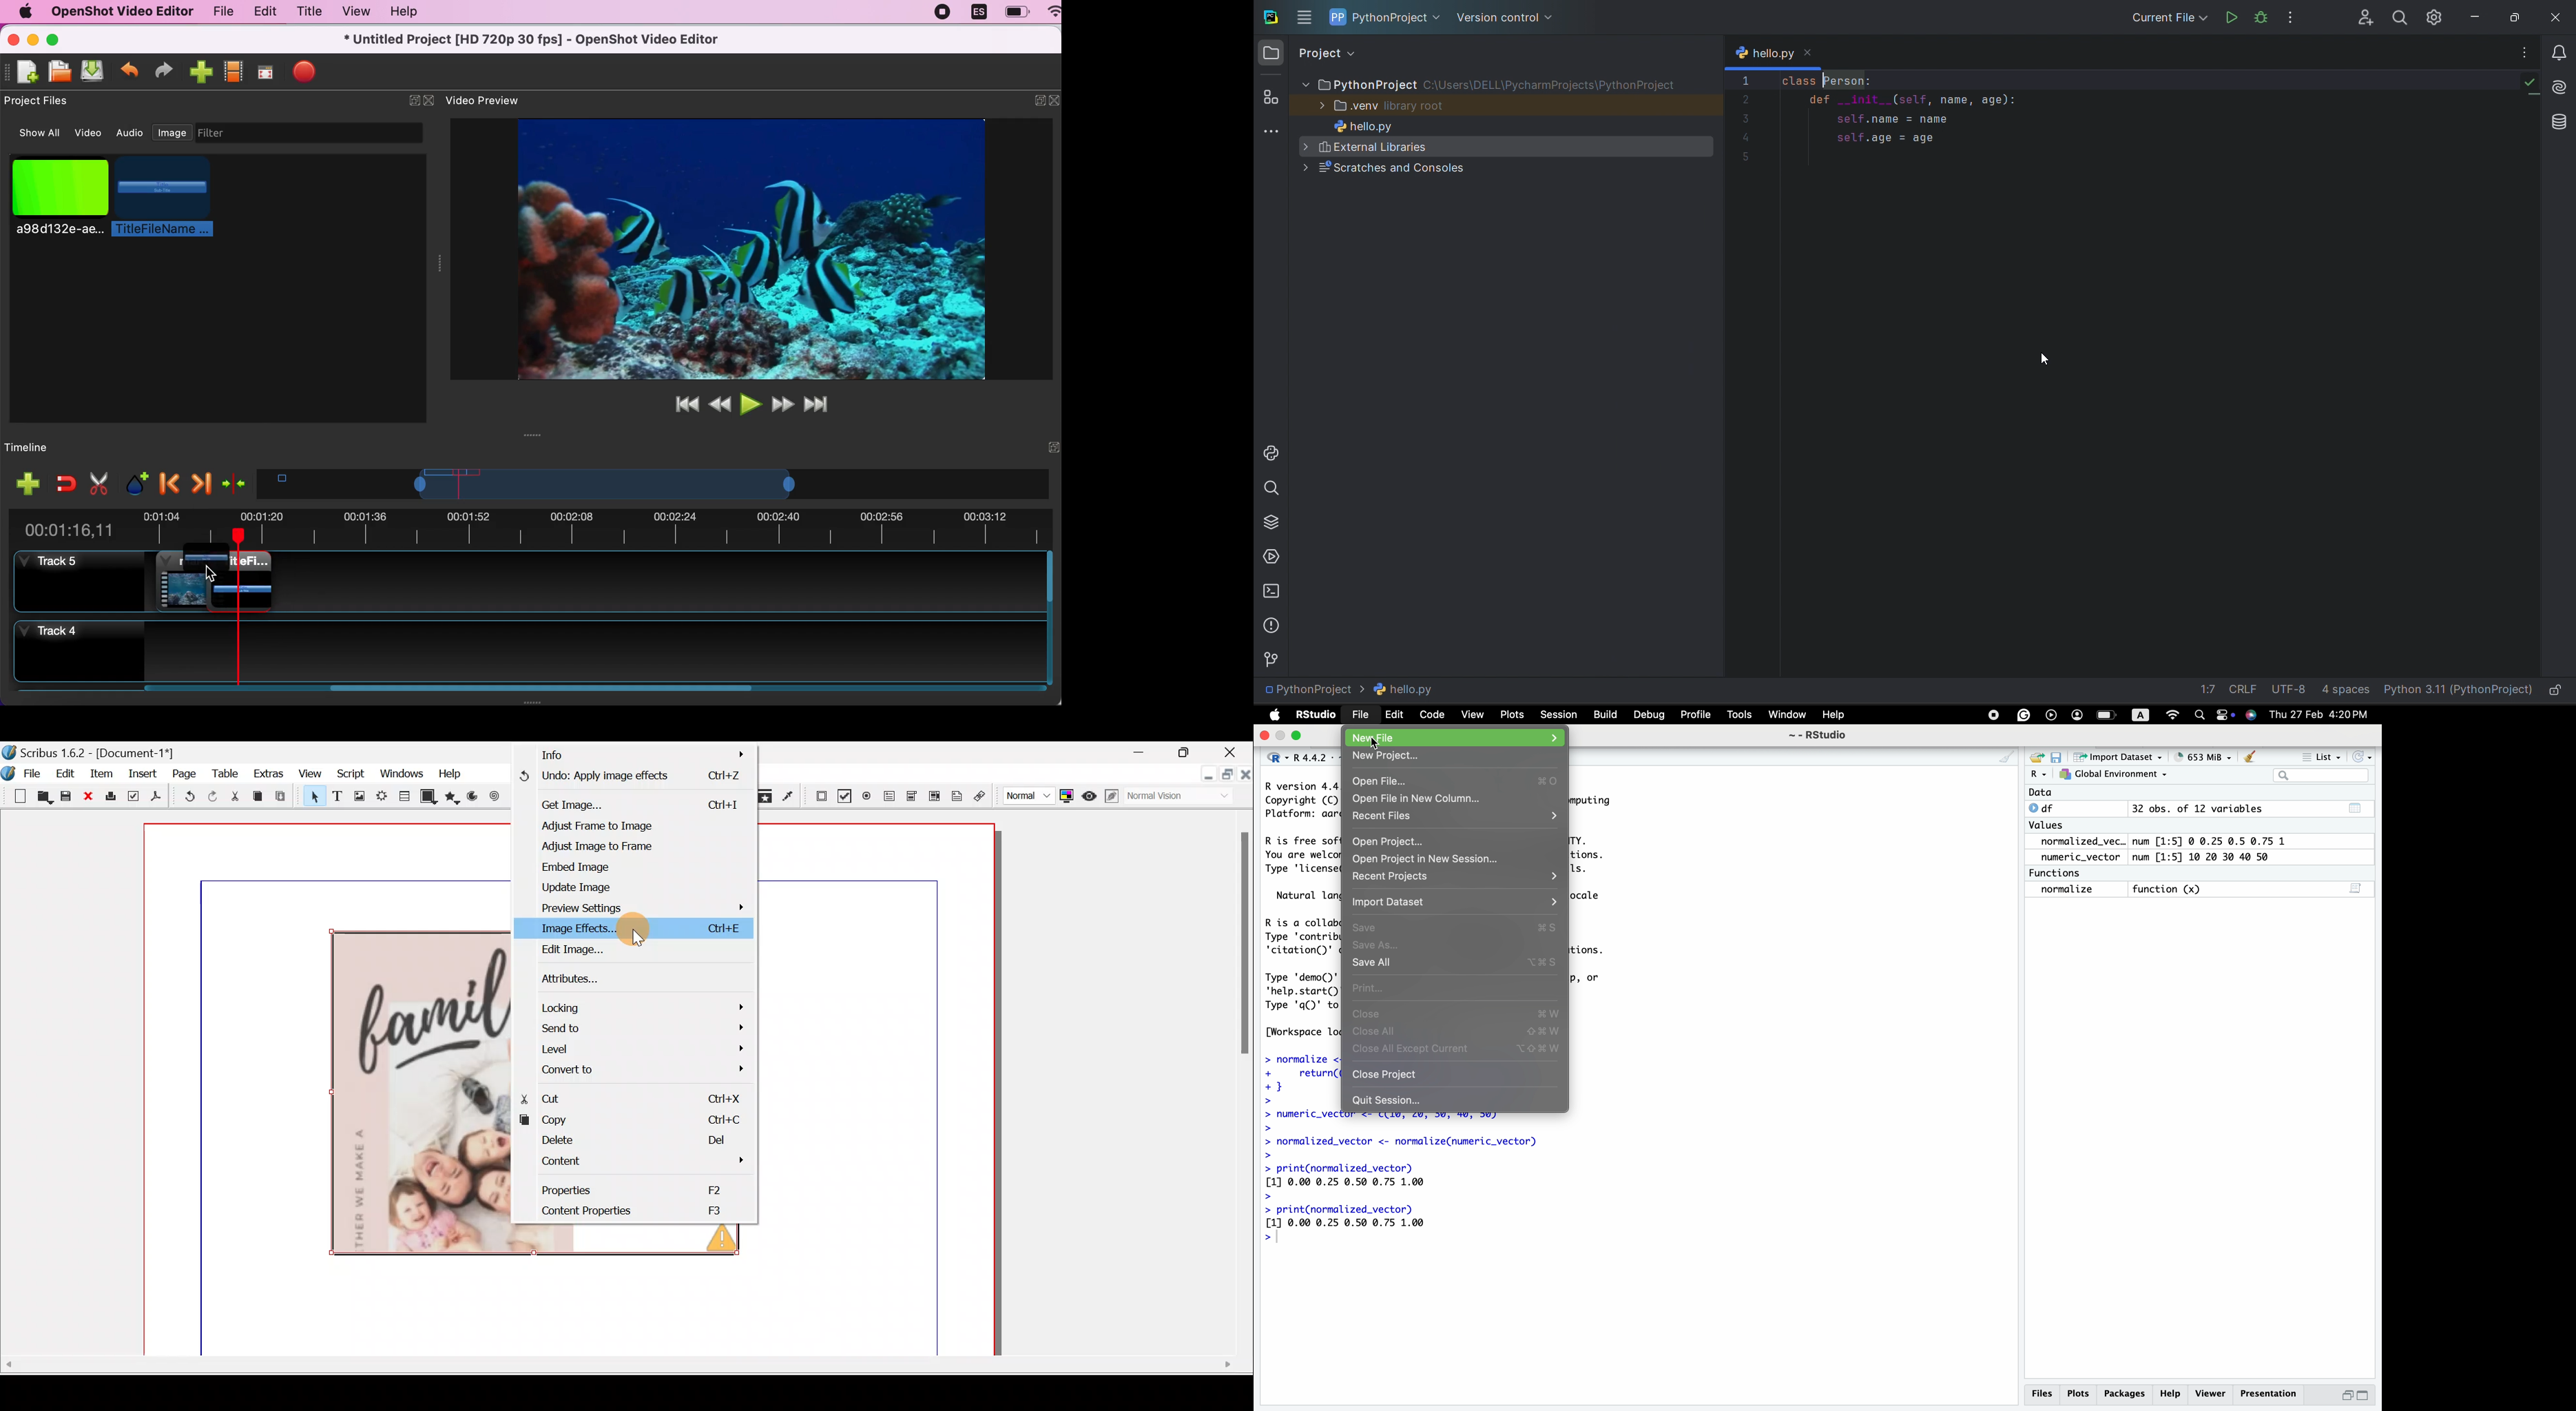 Image resolution: width=2576 pixels, height=1428 pixels. What do you see at coordinates (629, 779) in the screenshot?
I see `Undo` at bounding box center [629, 779].